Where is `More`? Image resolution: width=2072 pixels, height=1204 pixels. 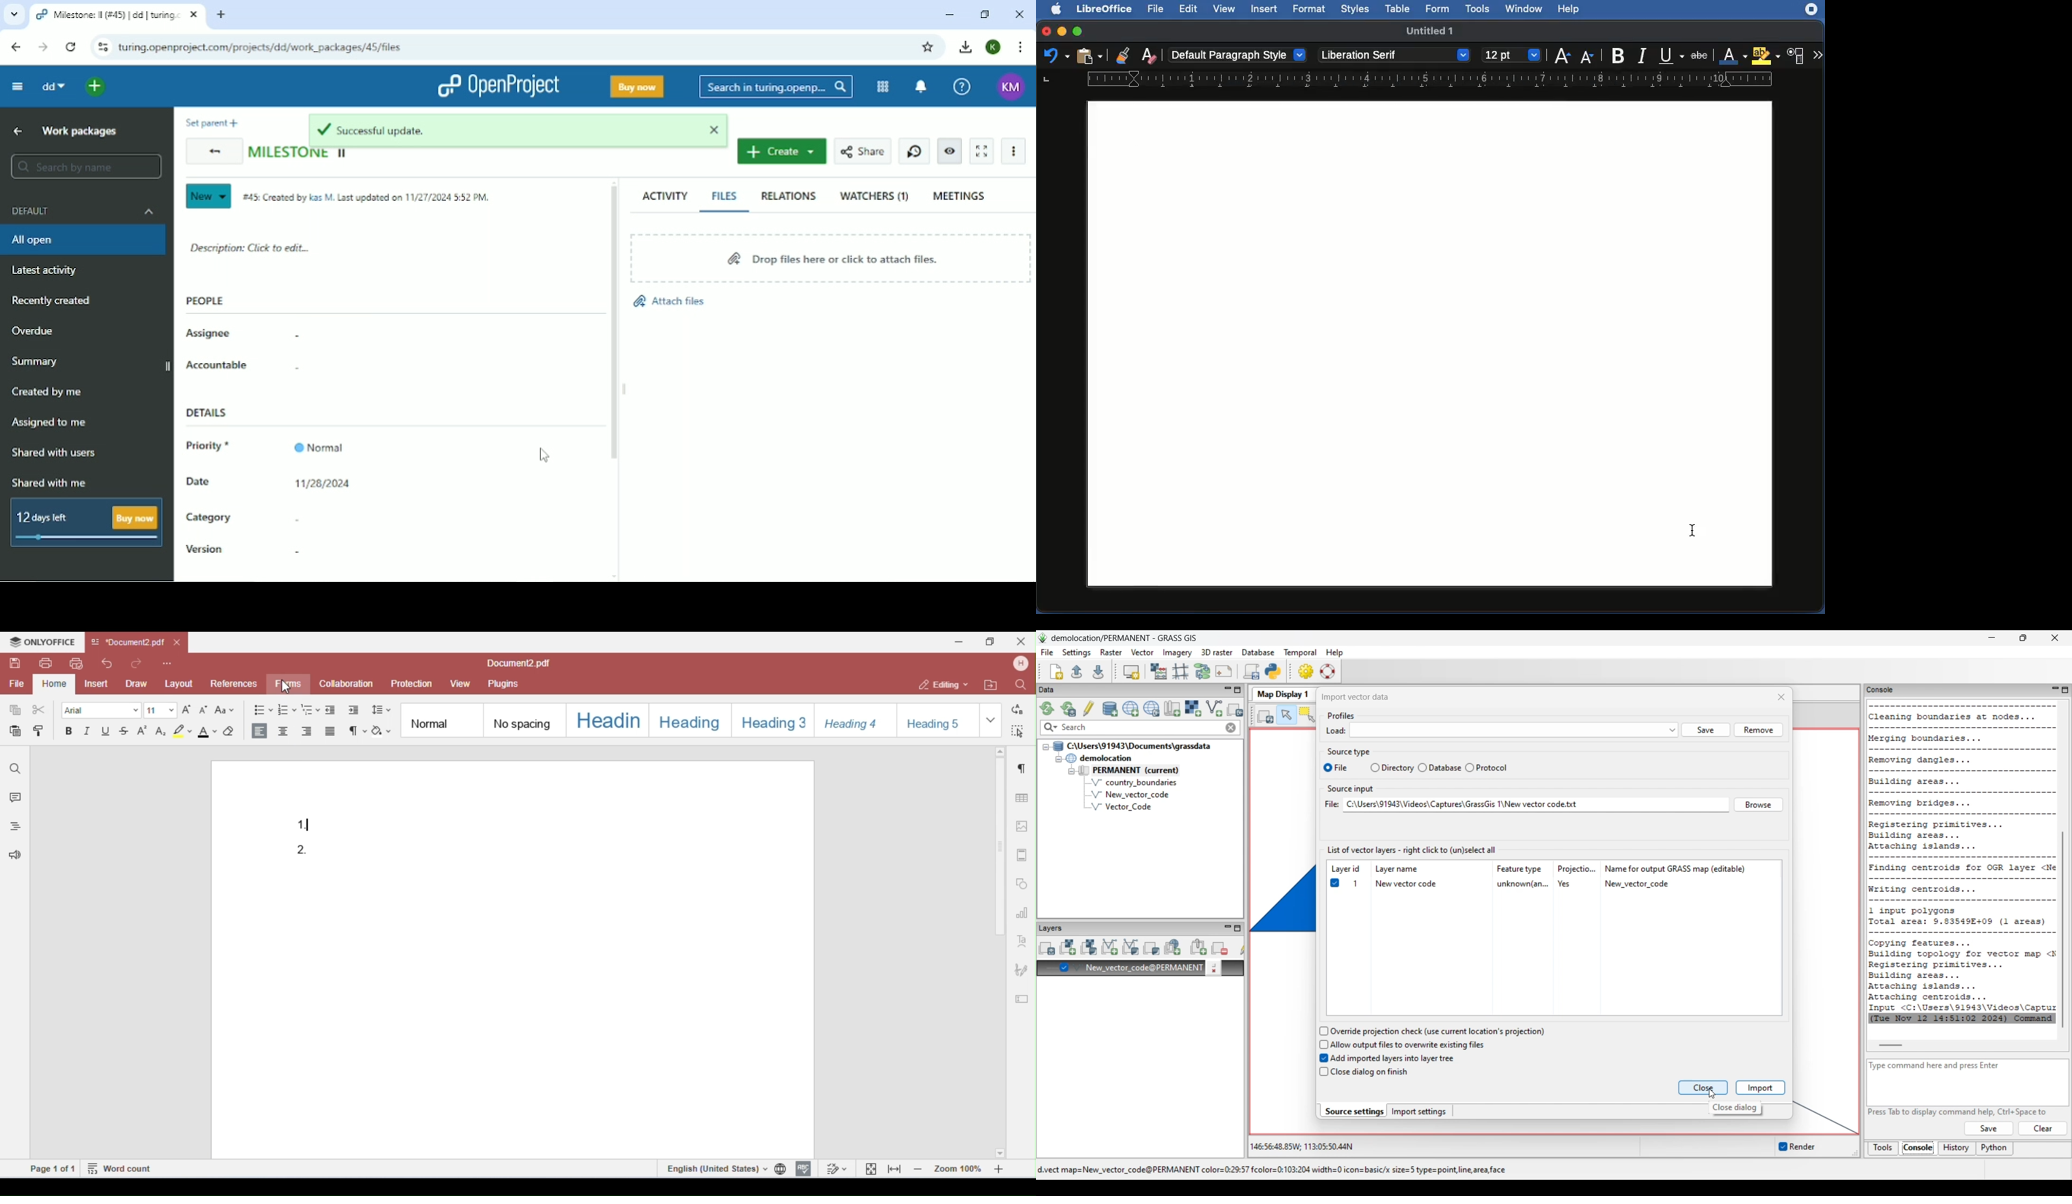 More is located at coordinates (1818, 53).